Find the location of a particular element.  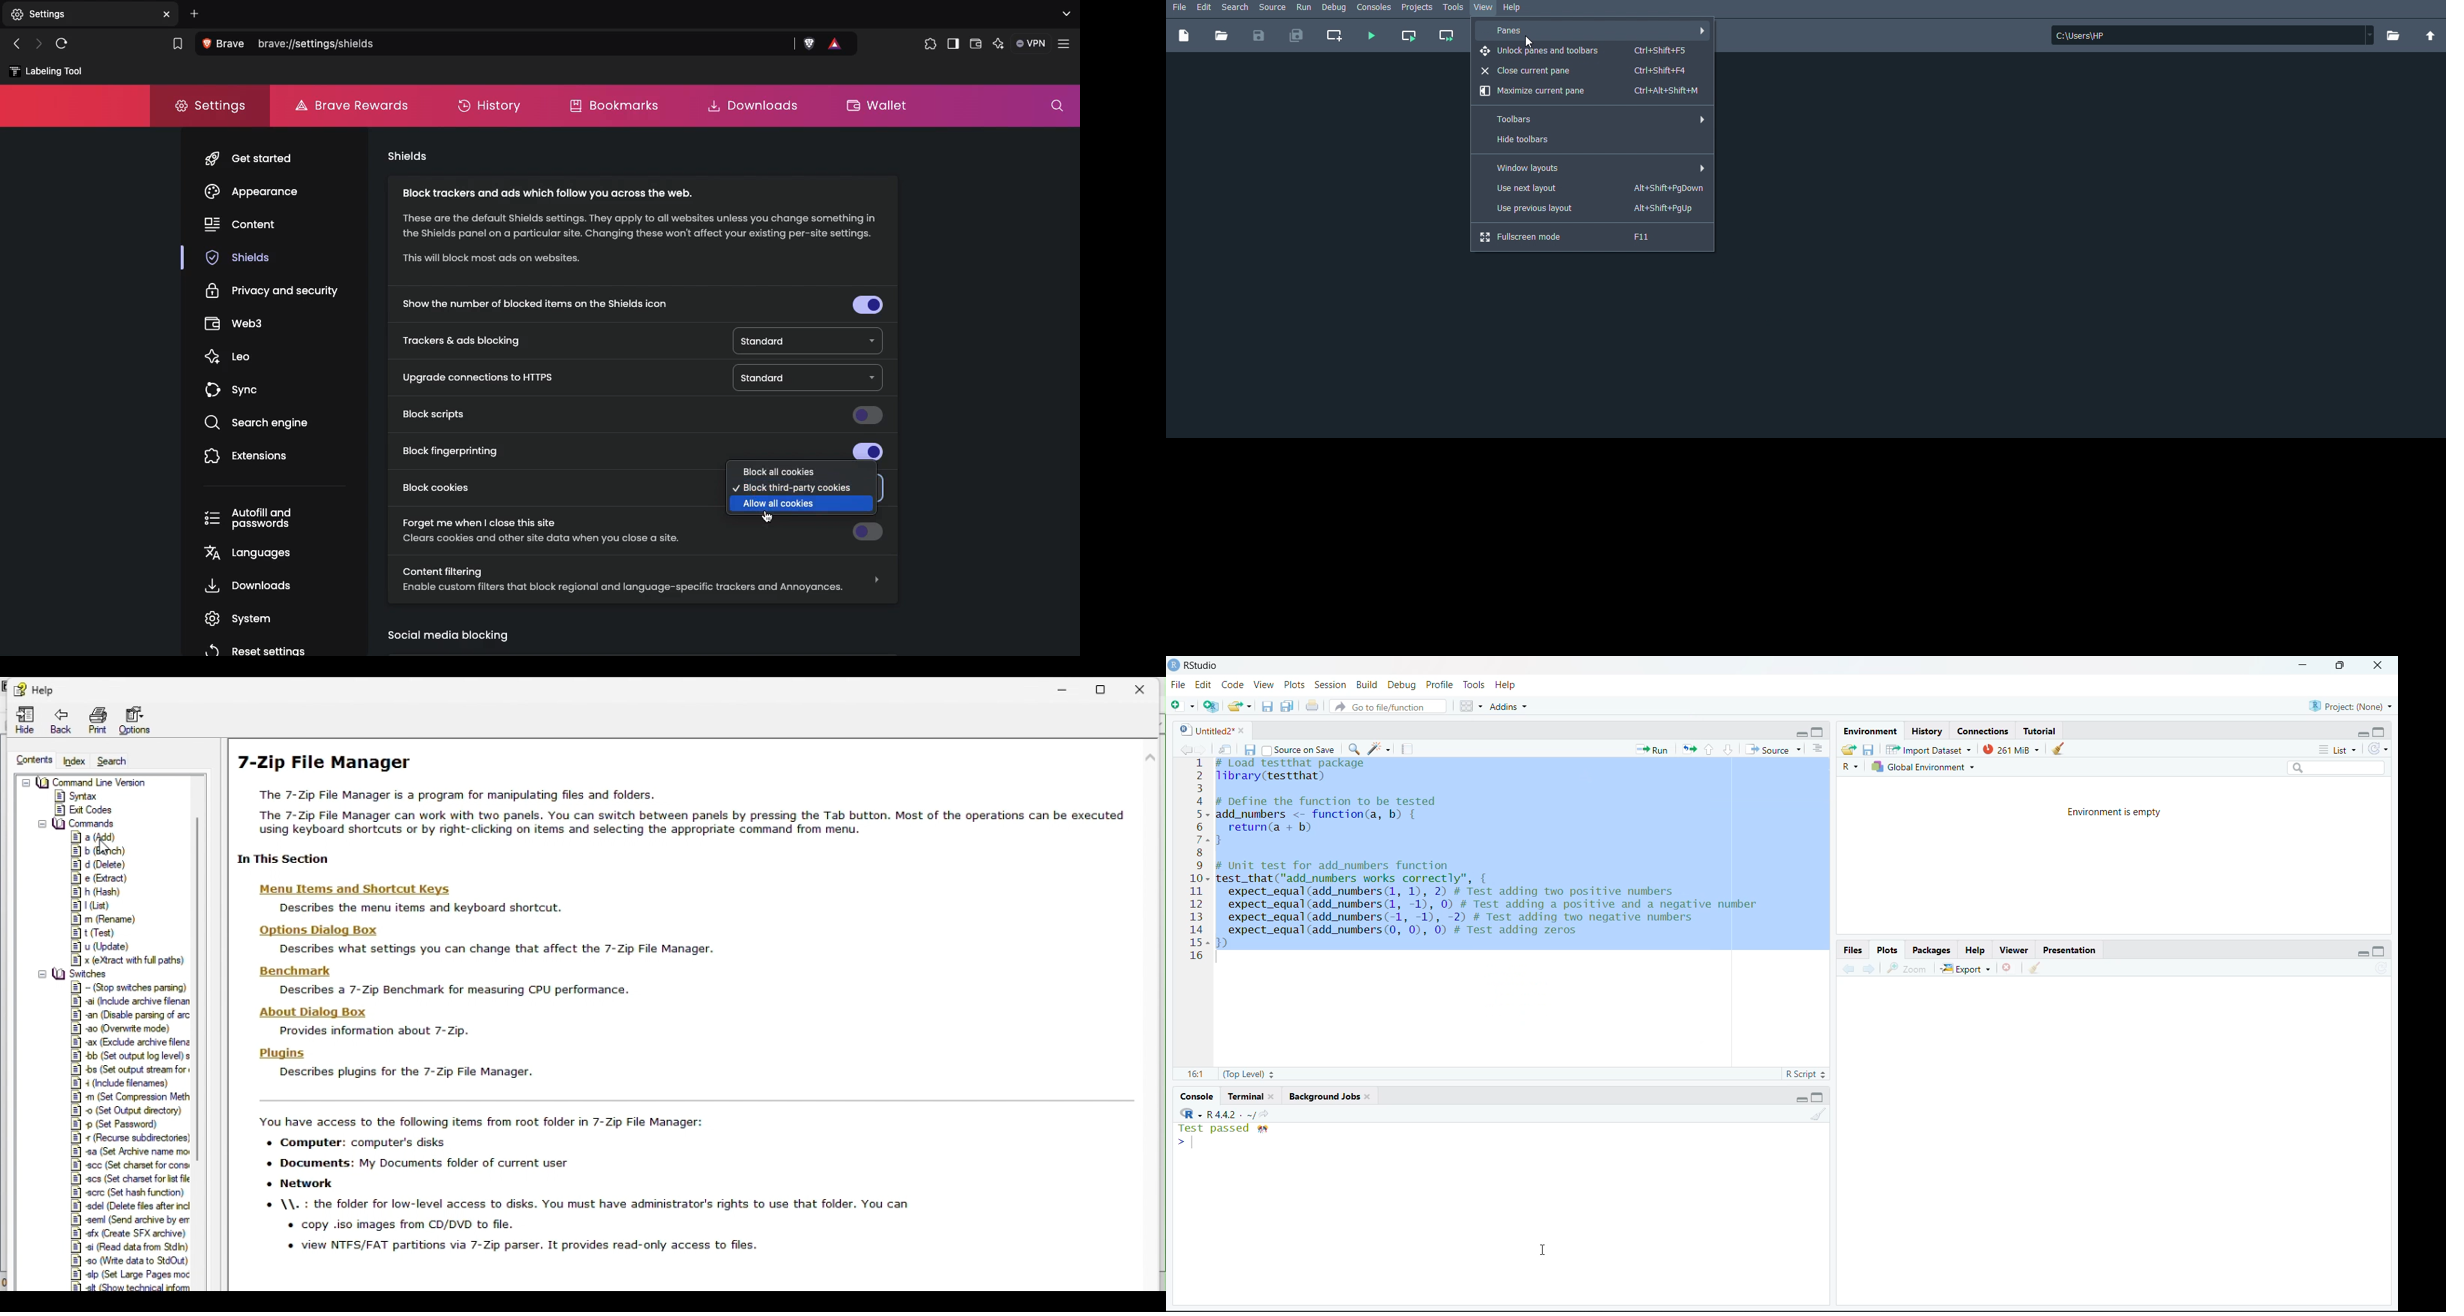

Load workspace is located at coordinates (1850, 749).